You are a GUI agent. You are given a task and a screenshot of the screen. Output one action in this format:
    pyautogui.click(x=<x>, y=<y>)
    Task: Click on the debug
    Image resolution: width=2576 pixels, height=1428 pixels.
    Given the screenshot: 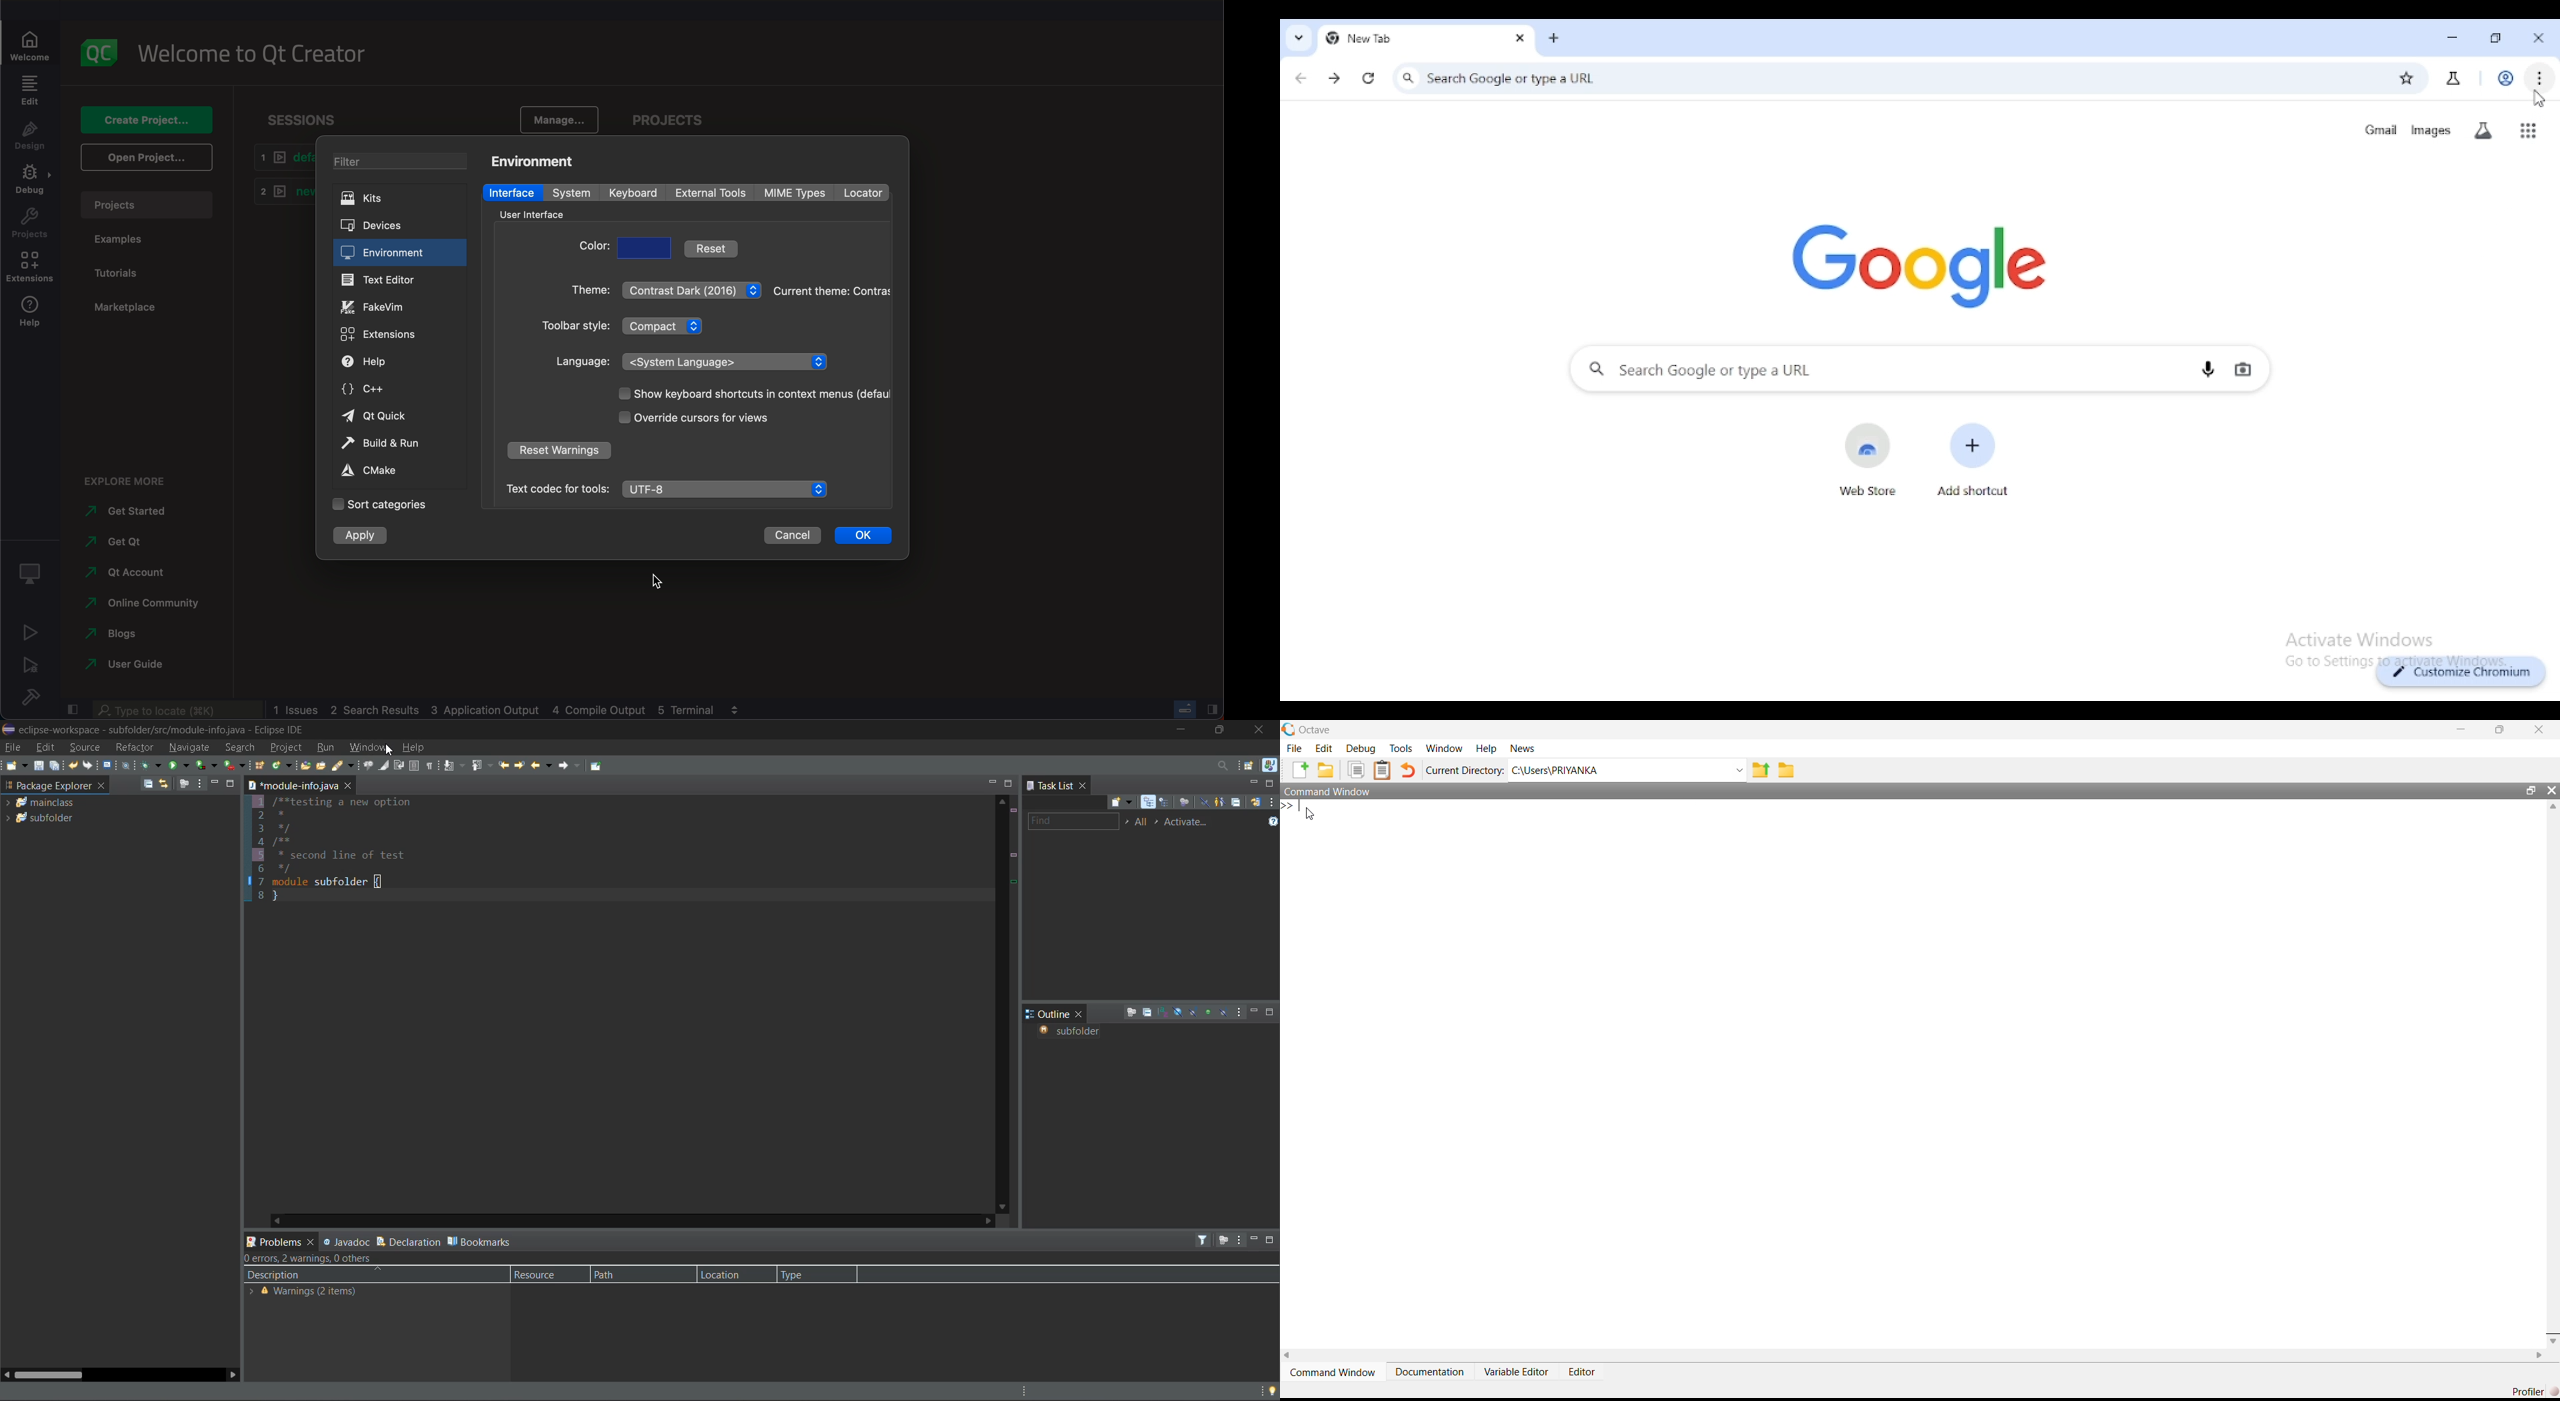 What is the action you would take?
    pyautogui.click(x=1360, y=749)
    